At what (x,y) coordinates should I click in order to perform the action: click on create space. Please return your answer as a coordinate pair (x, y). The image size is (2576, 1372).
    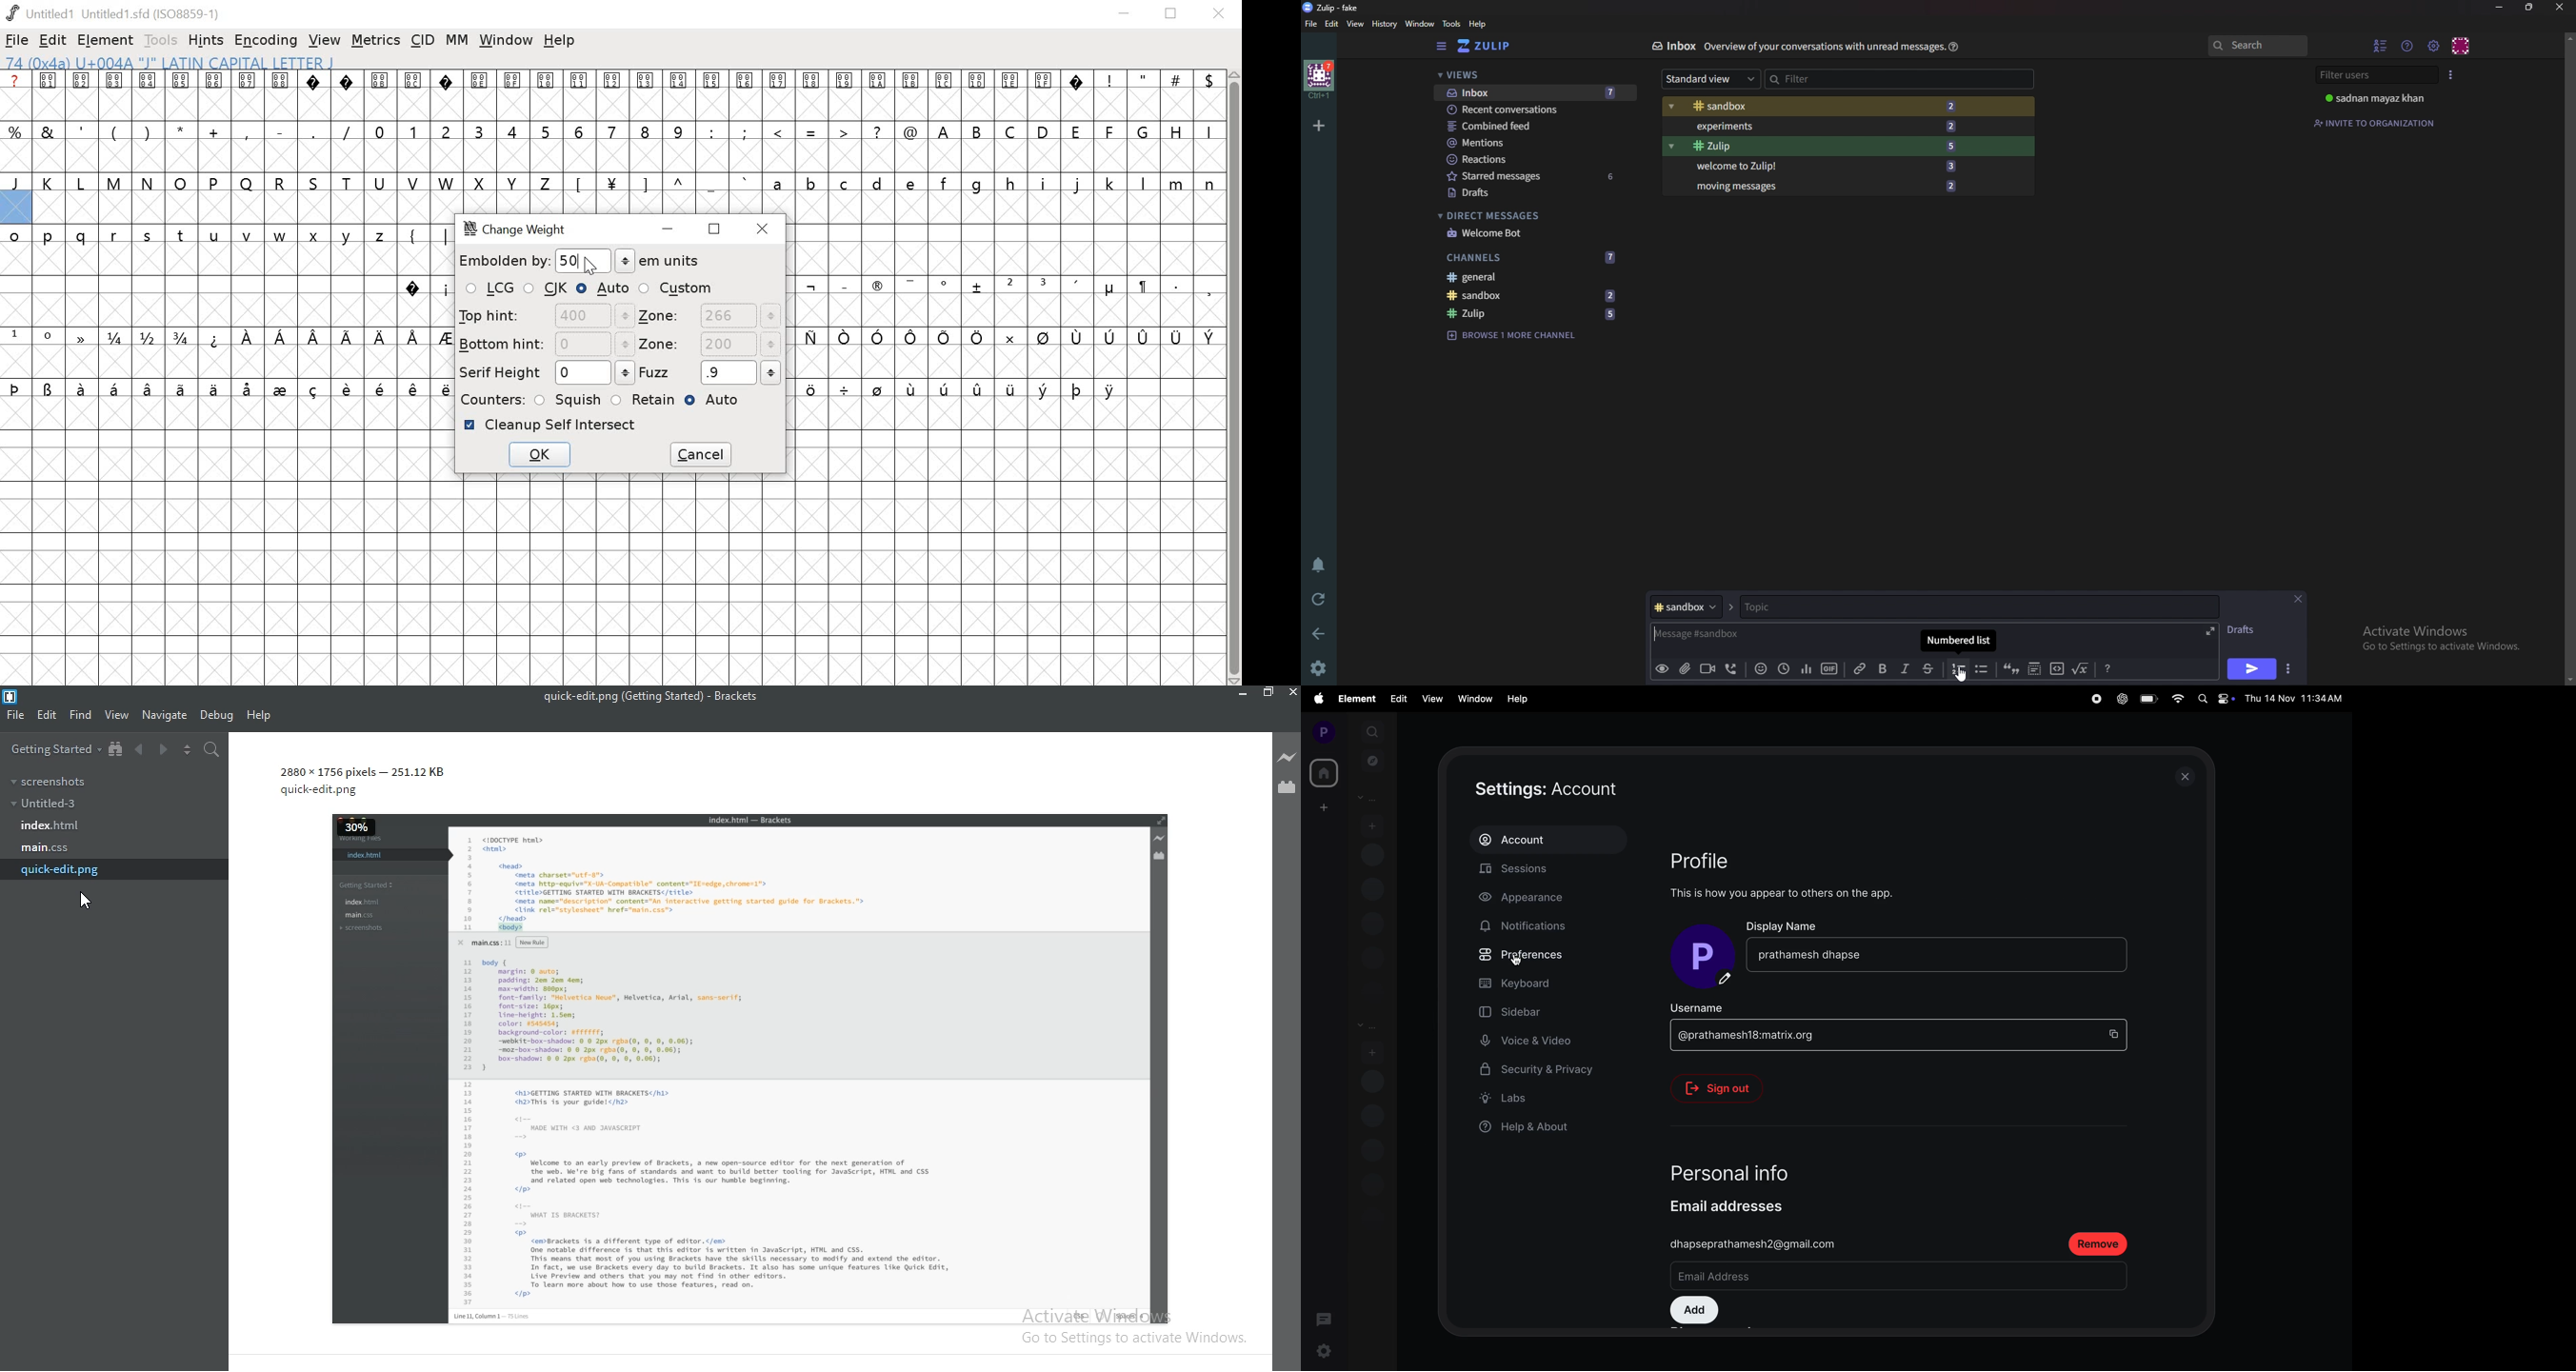
    Looking at the image, I should click on (1322, 807).